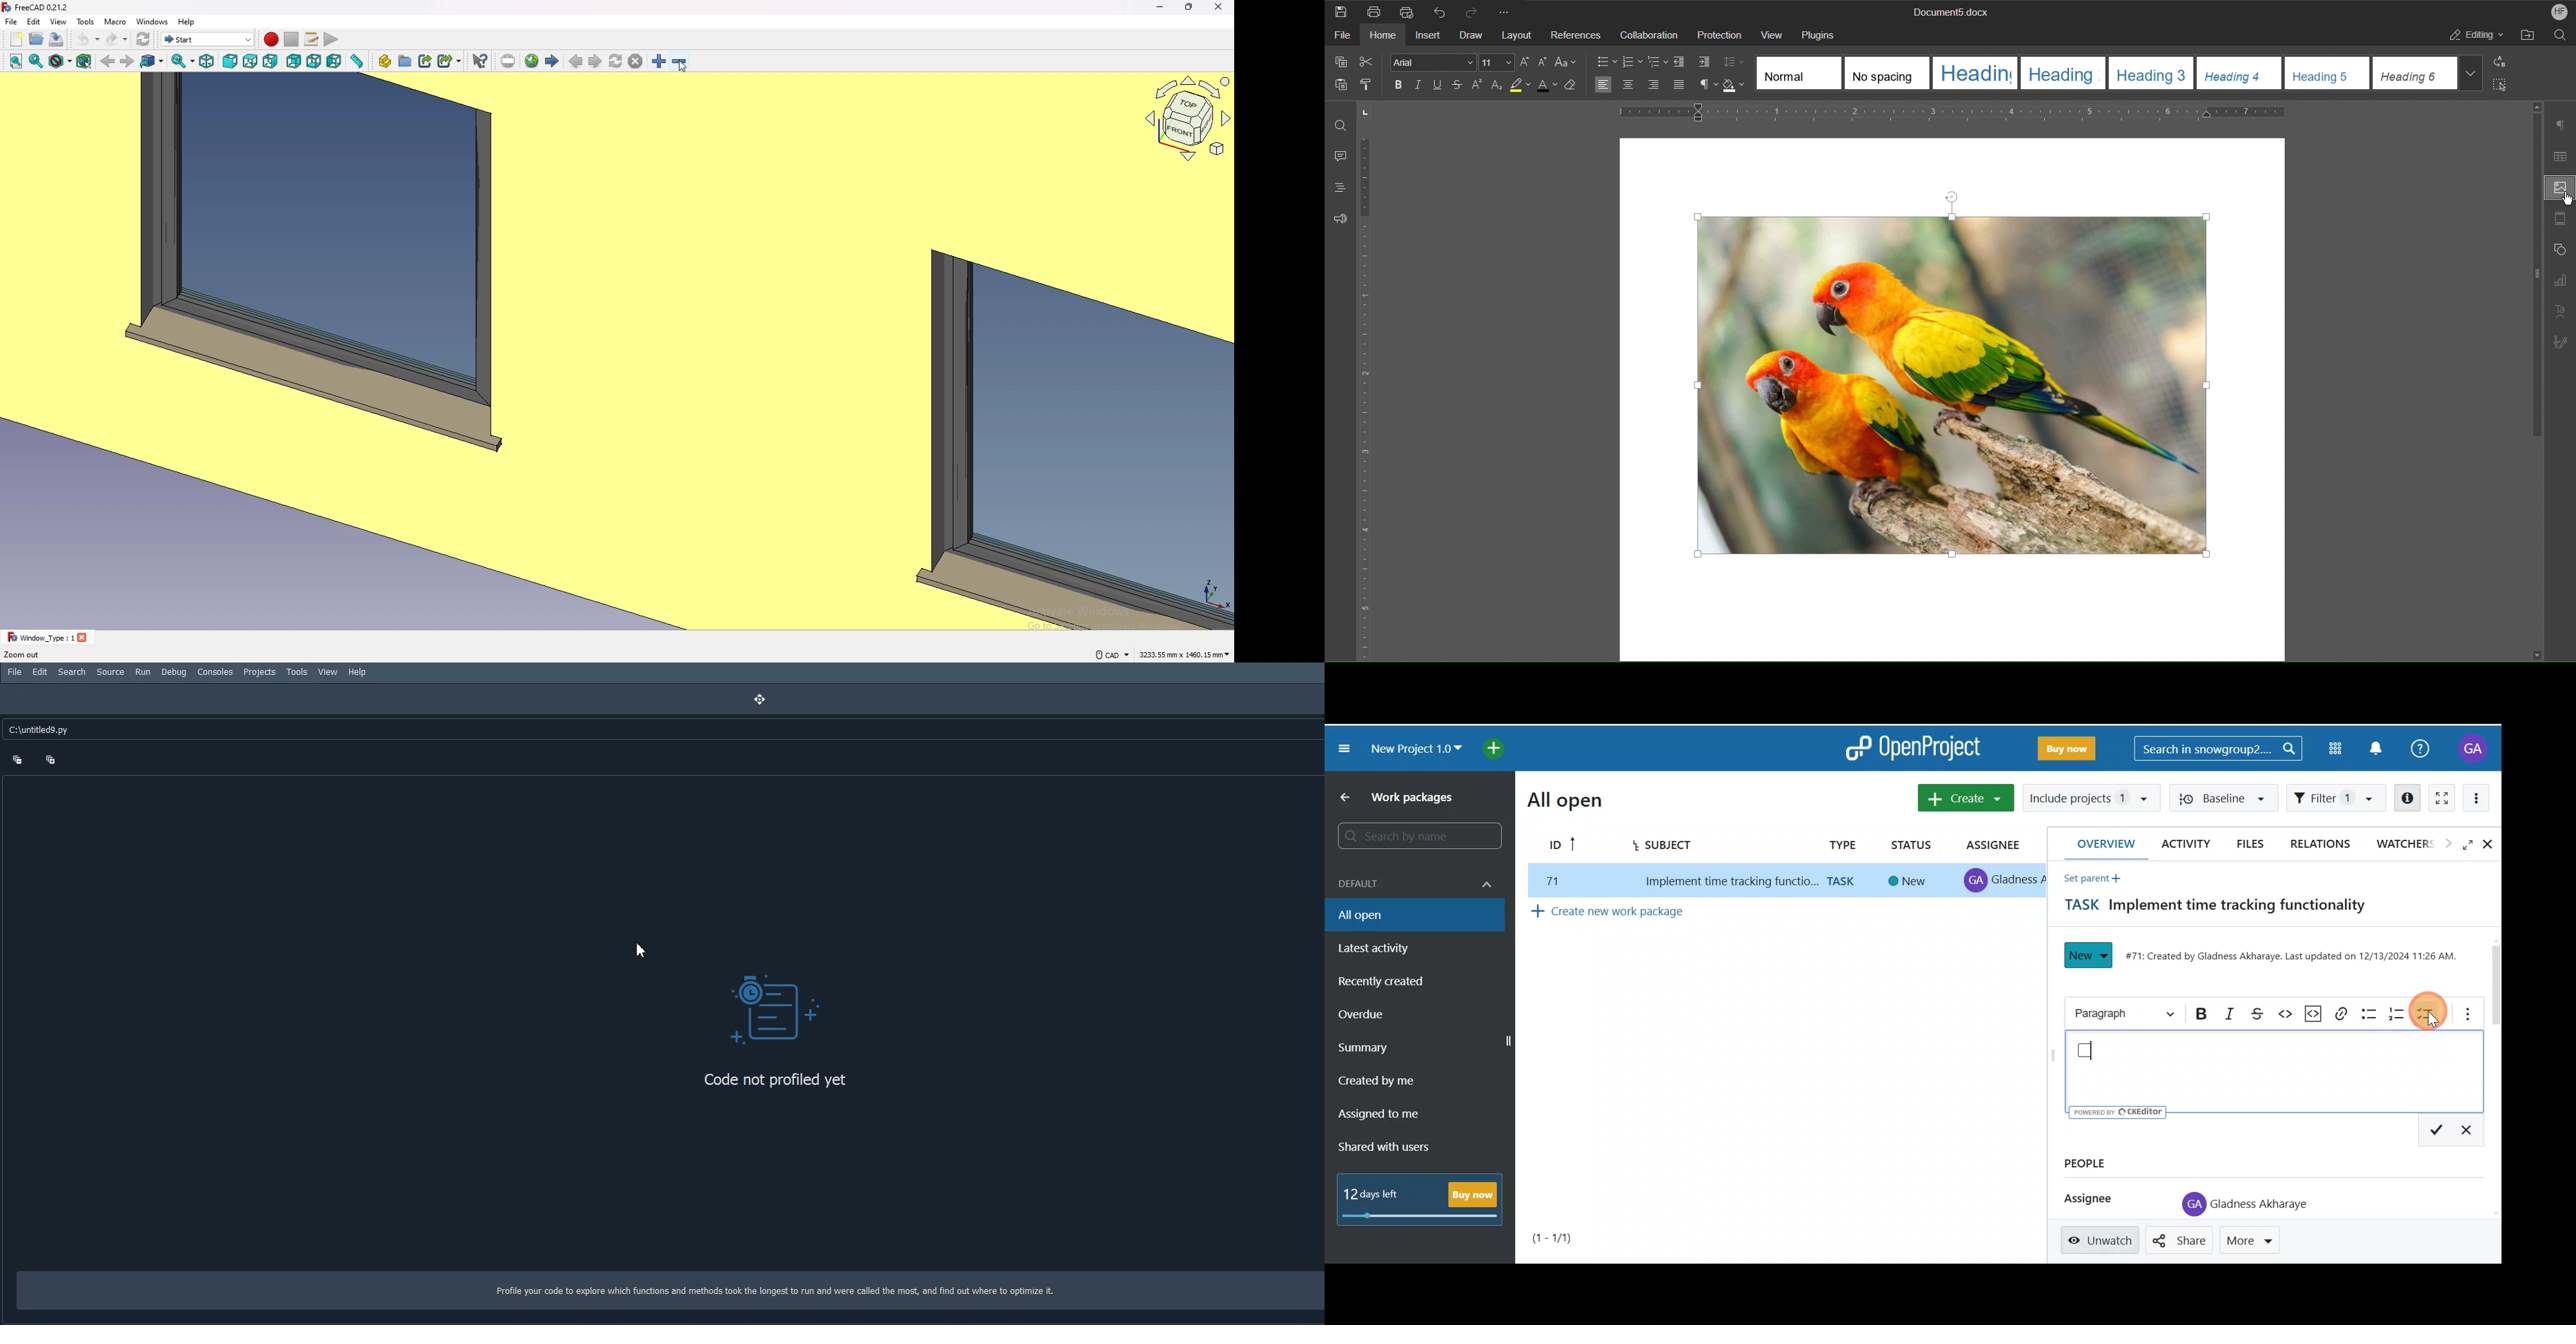 The width and height of the screenshot is (2576, 1344). Describe the element at coordinates (1682, 848) in the screenshot. I see `Subject` at that location.